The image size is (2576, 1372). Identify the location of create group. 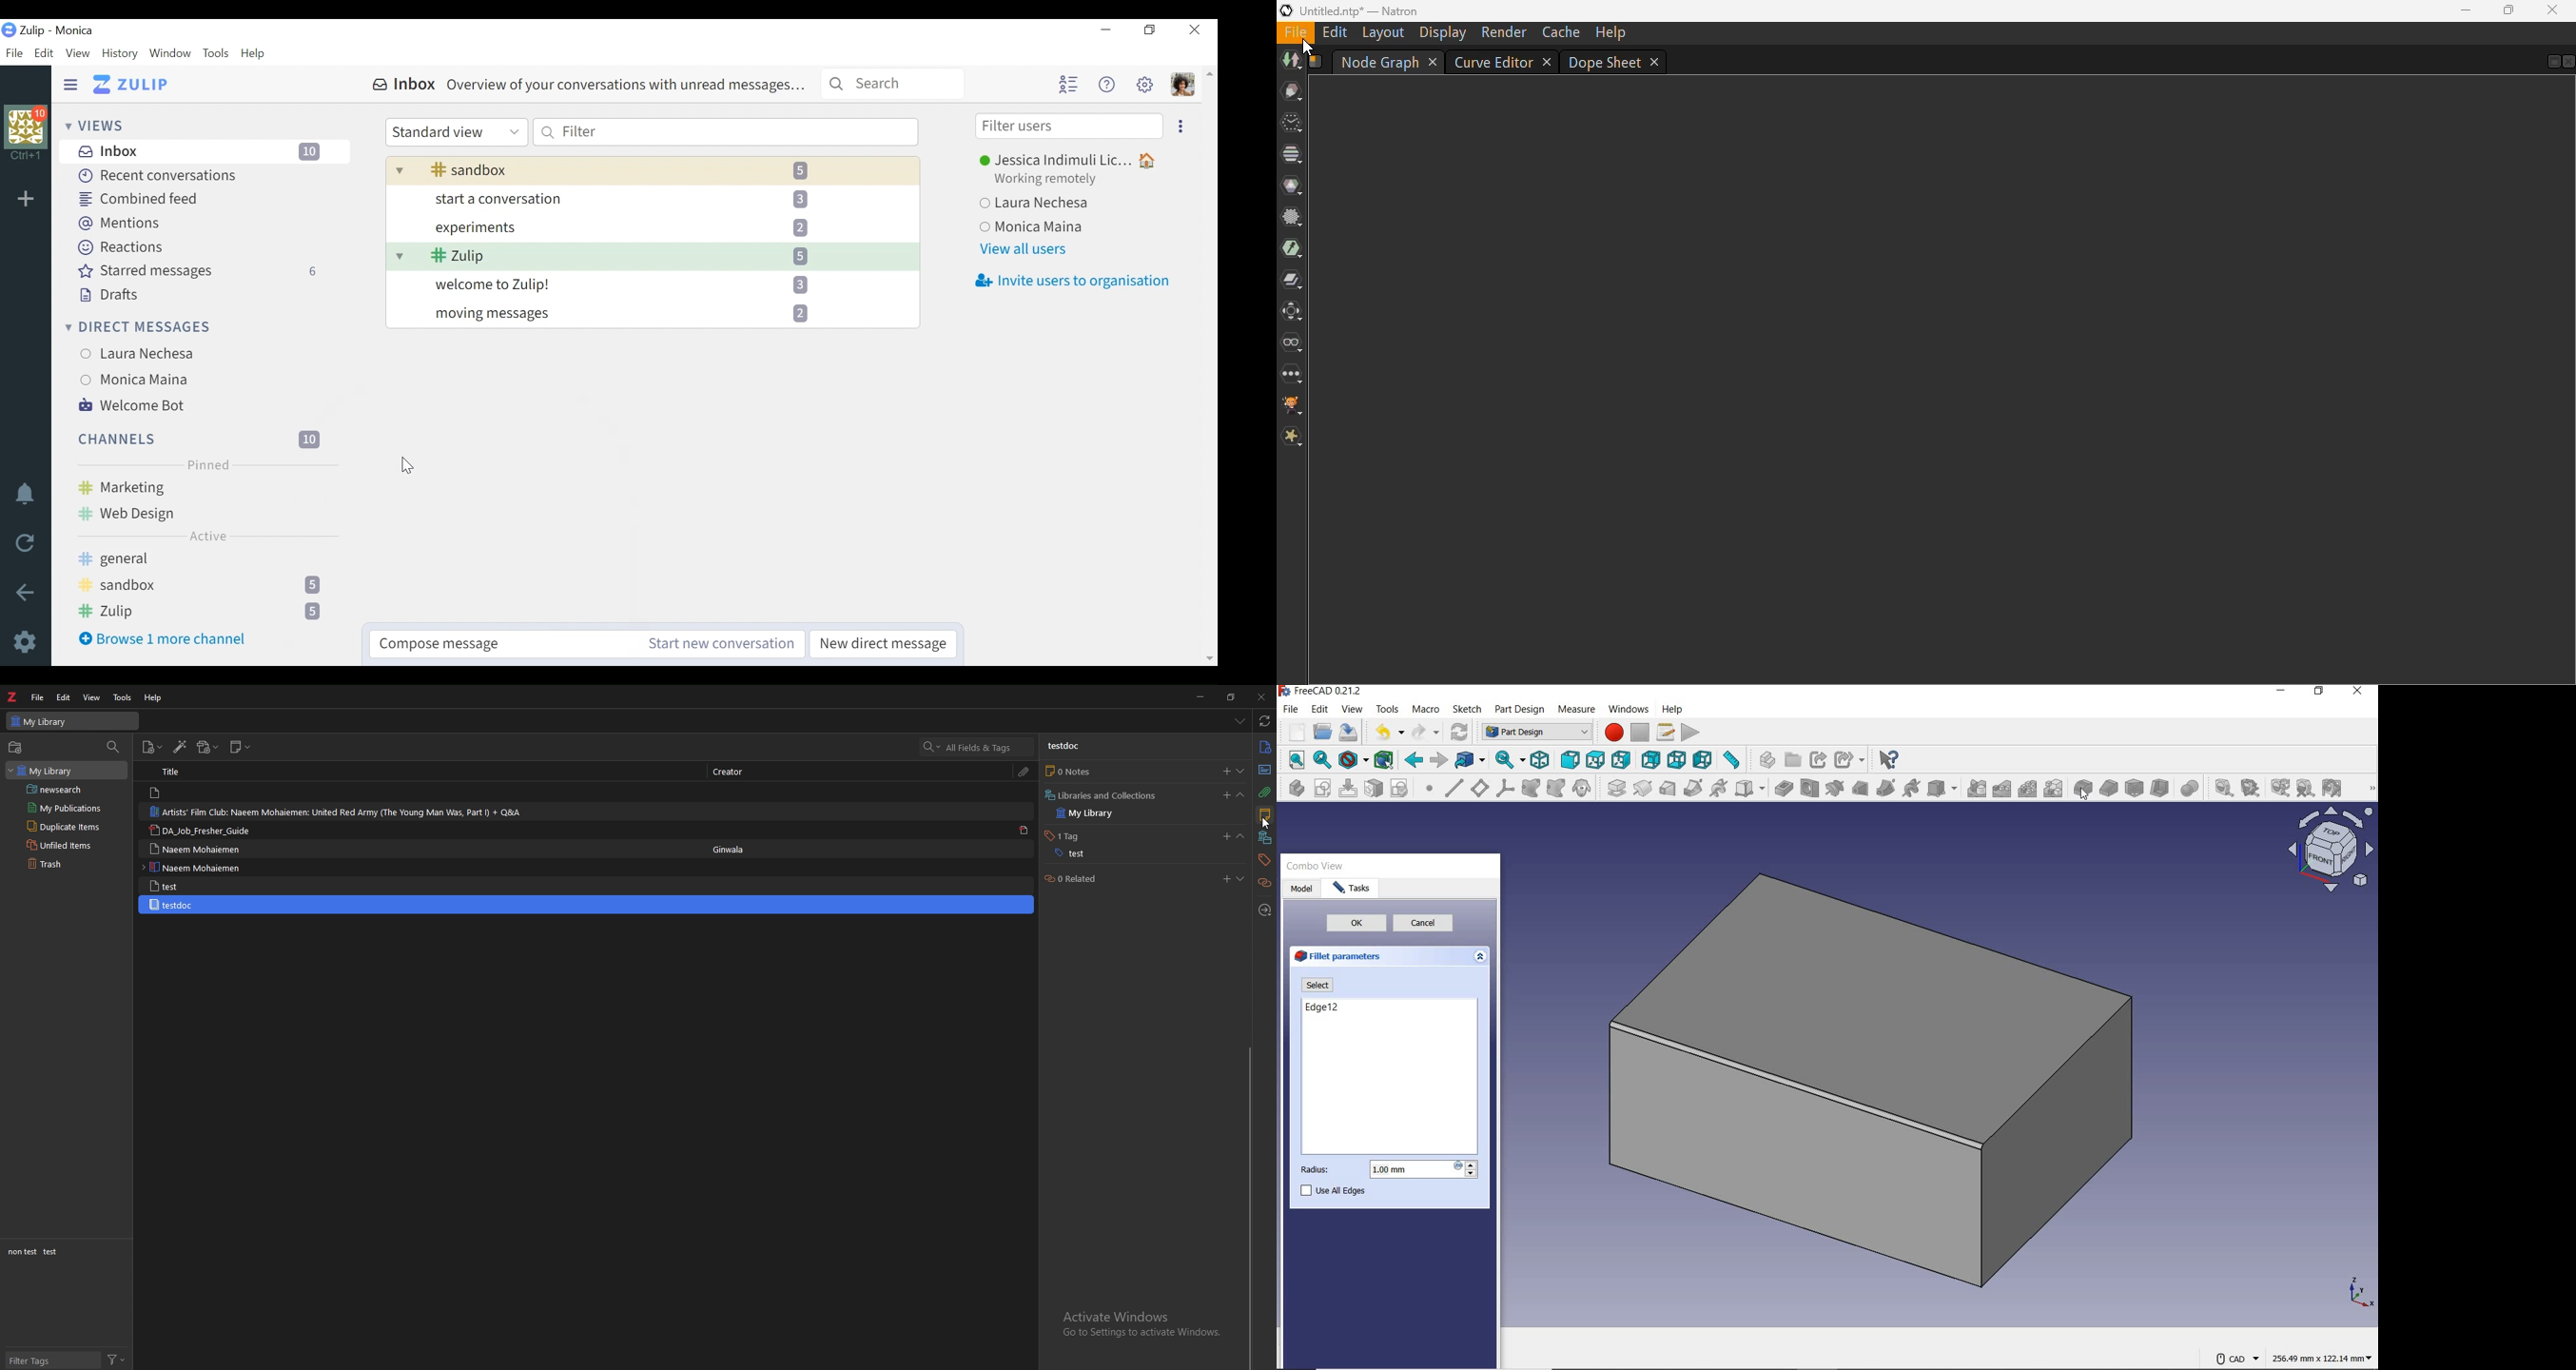
(1792, 760).